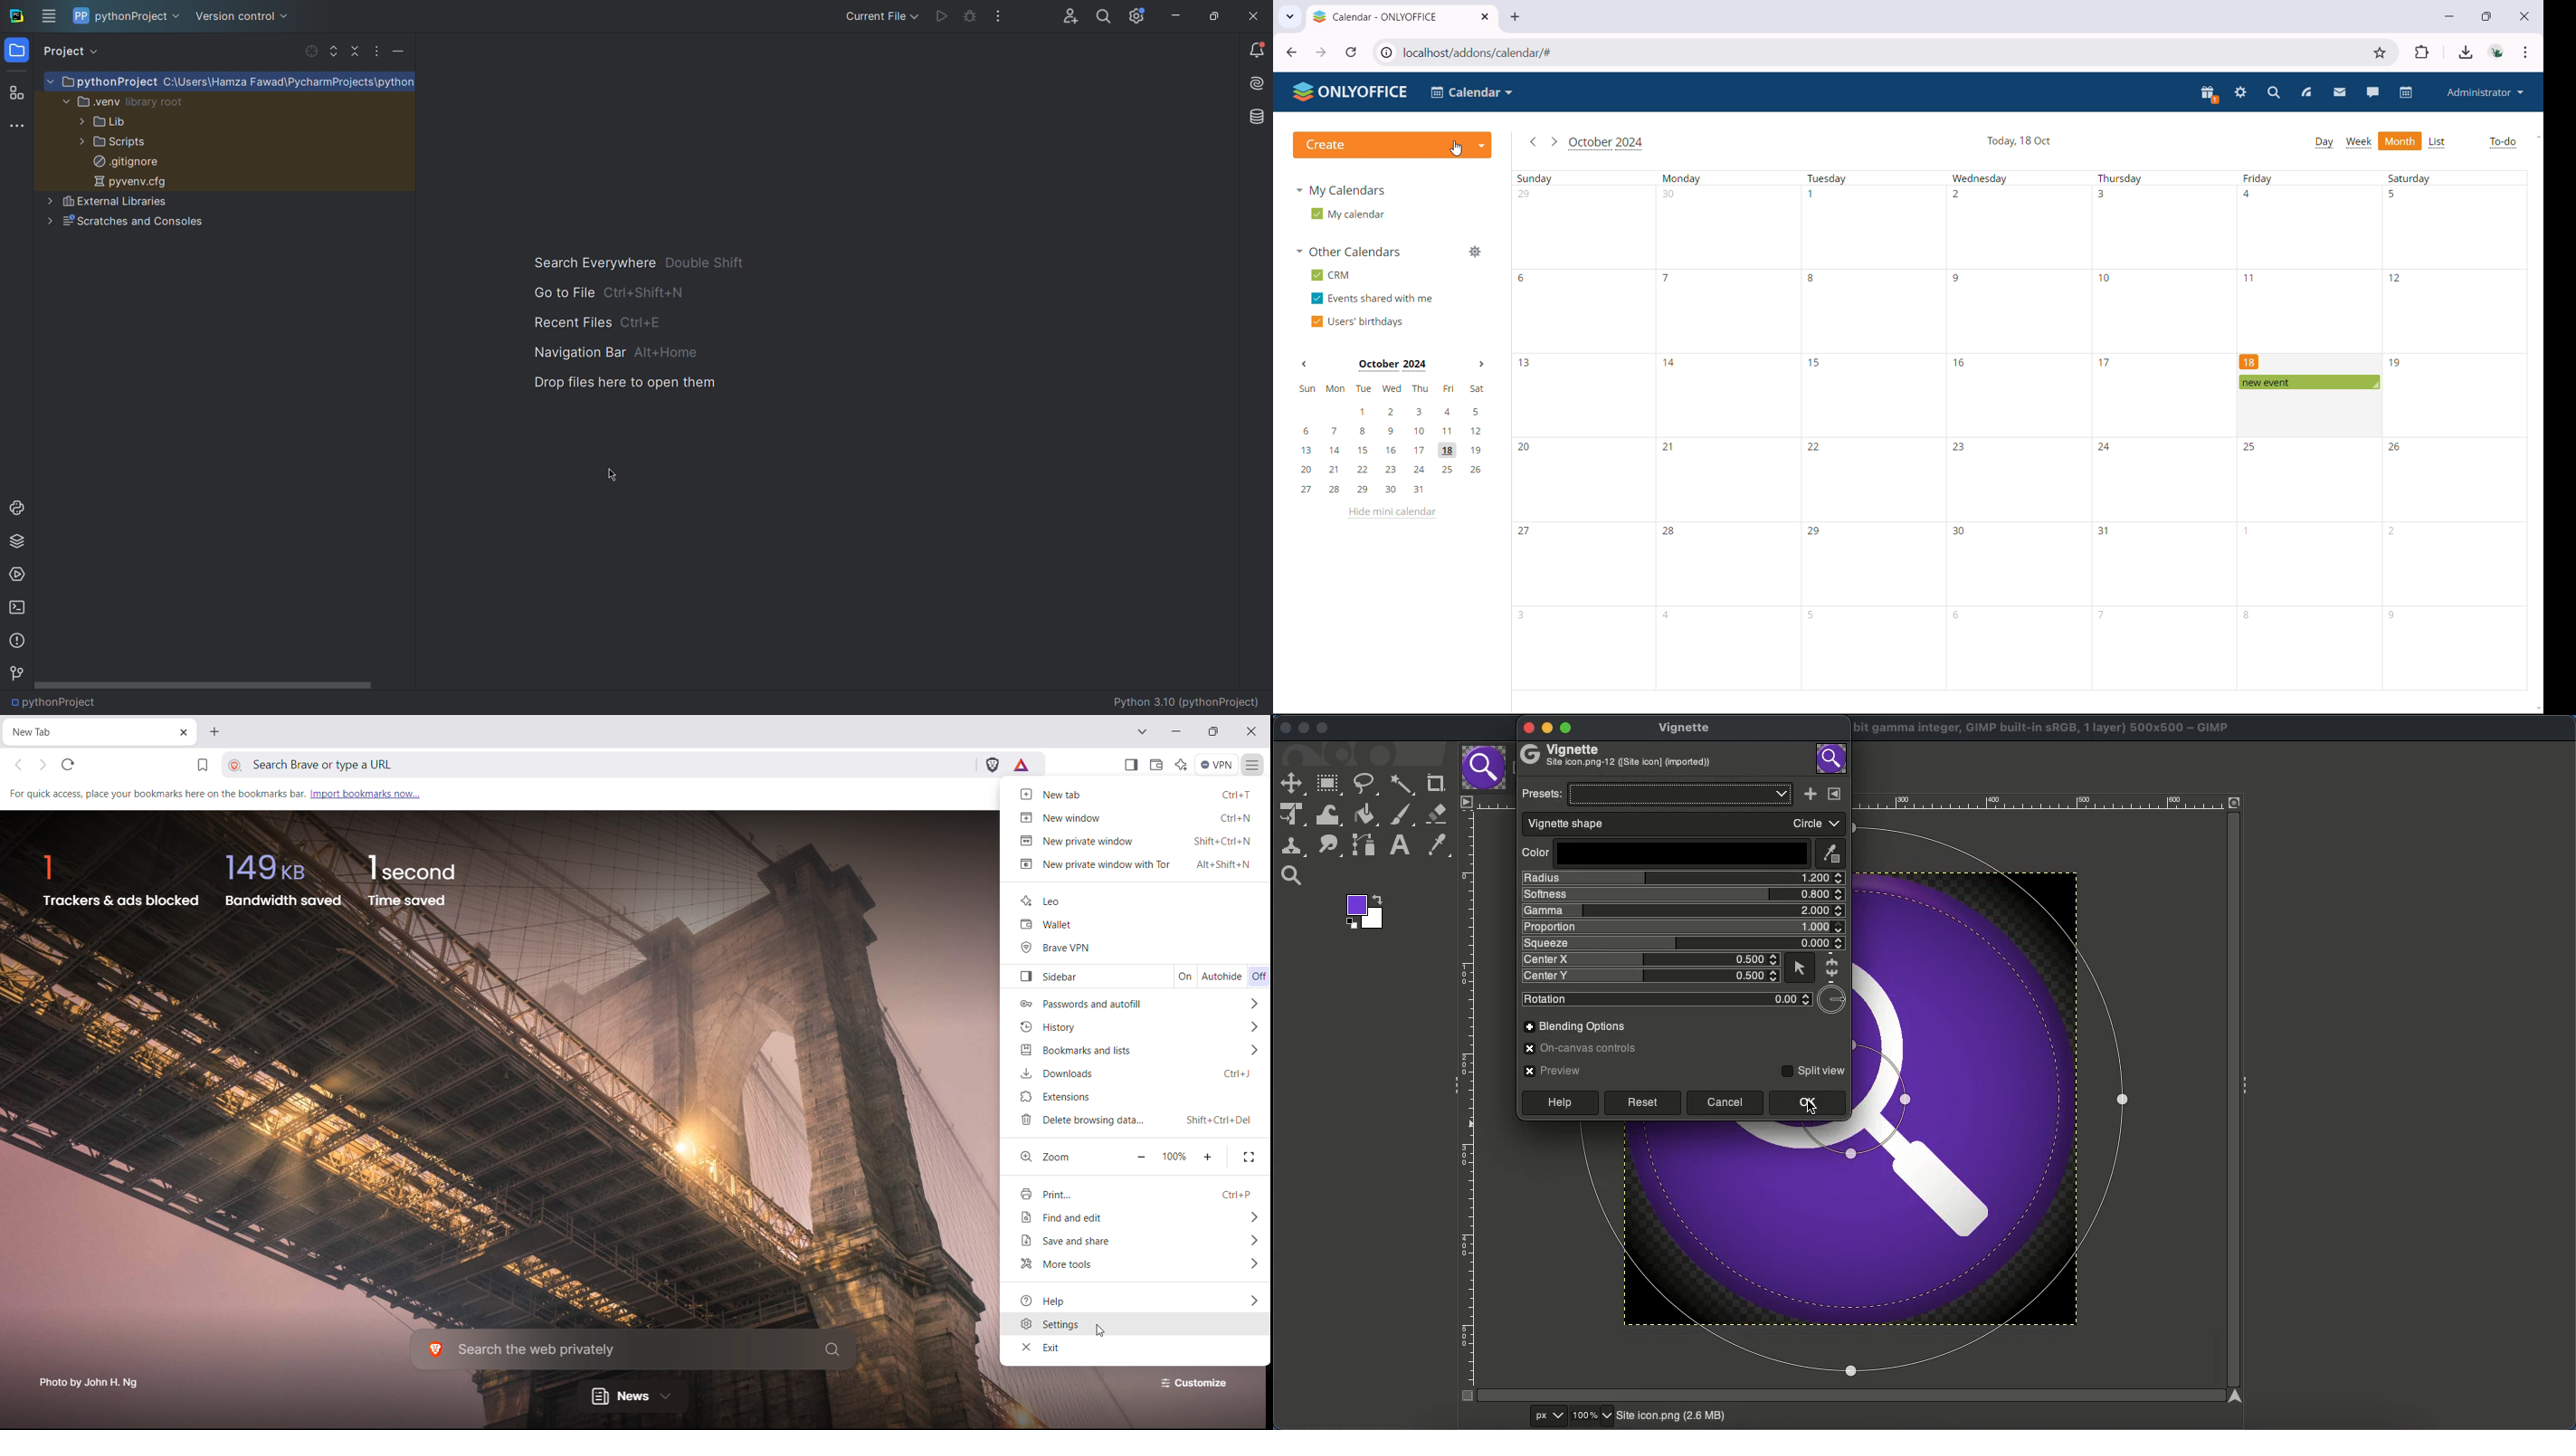  I want to click on Scroll, so click(1845, 1396).